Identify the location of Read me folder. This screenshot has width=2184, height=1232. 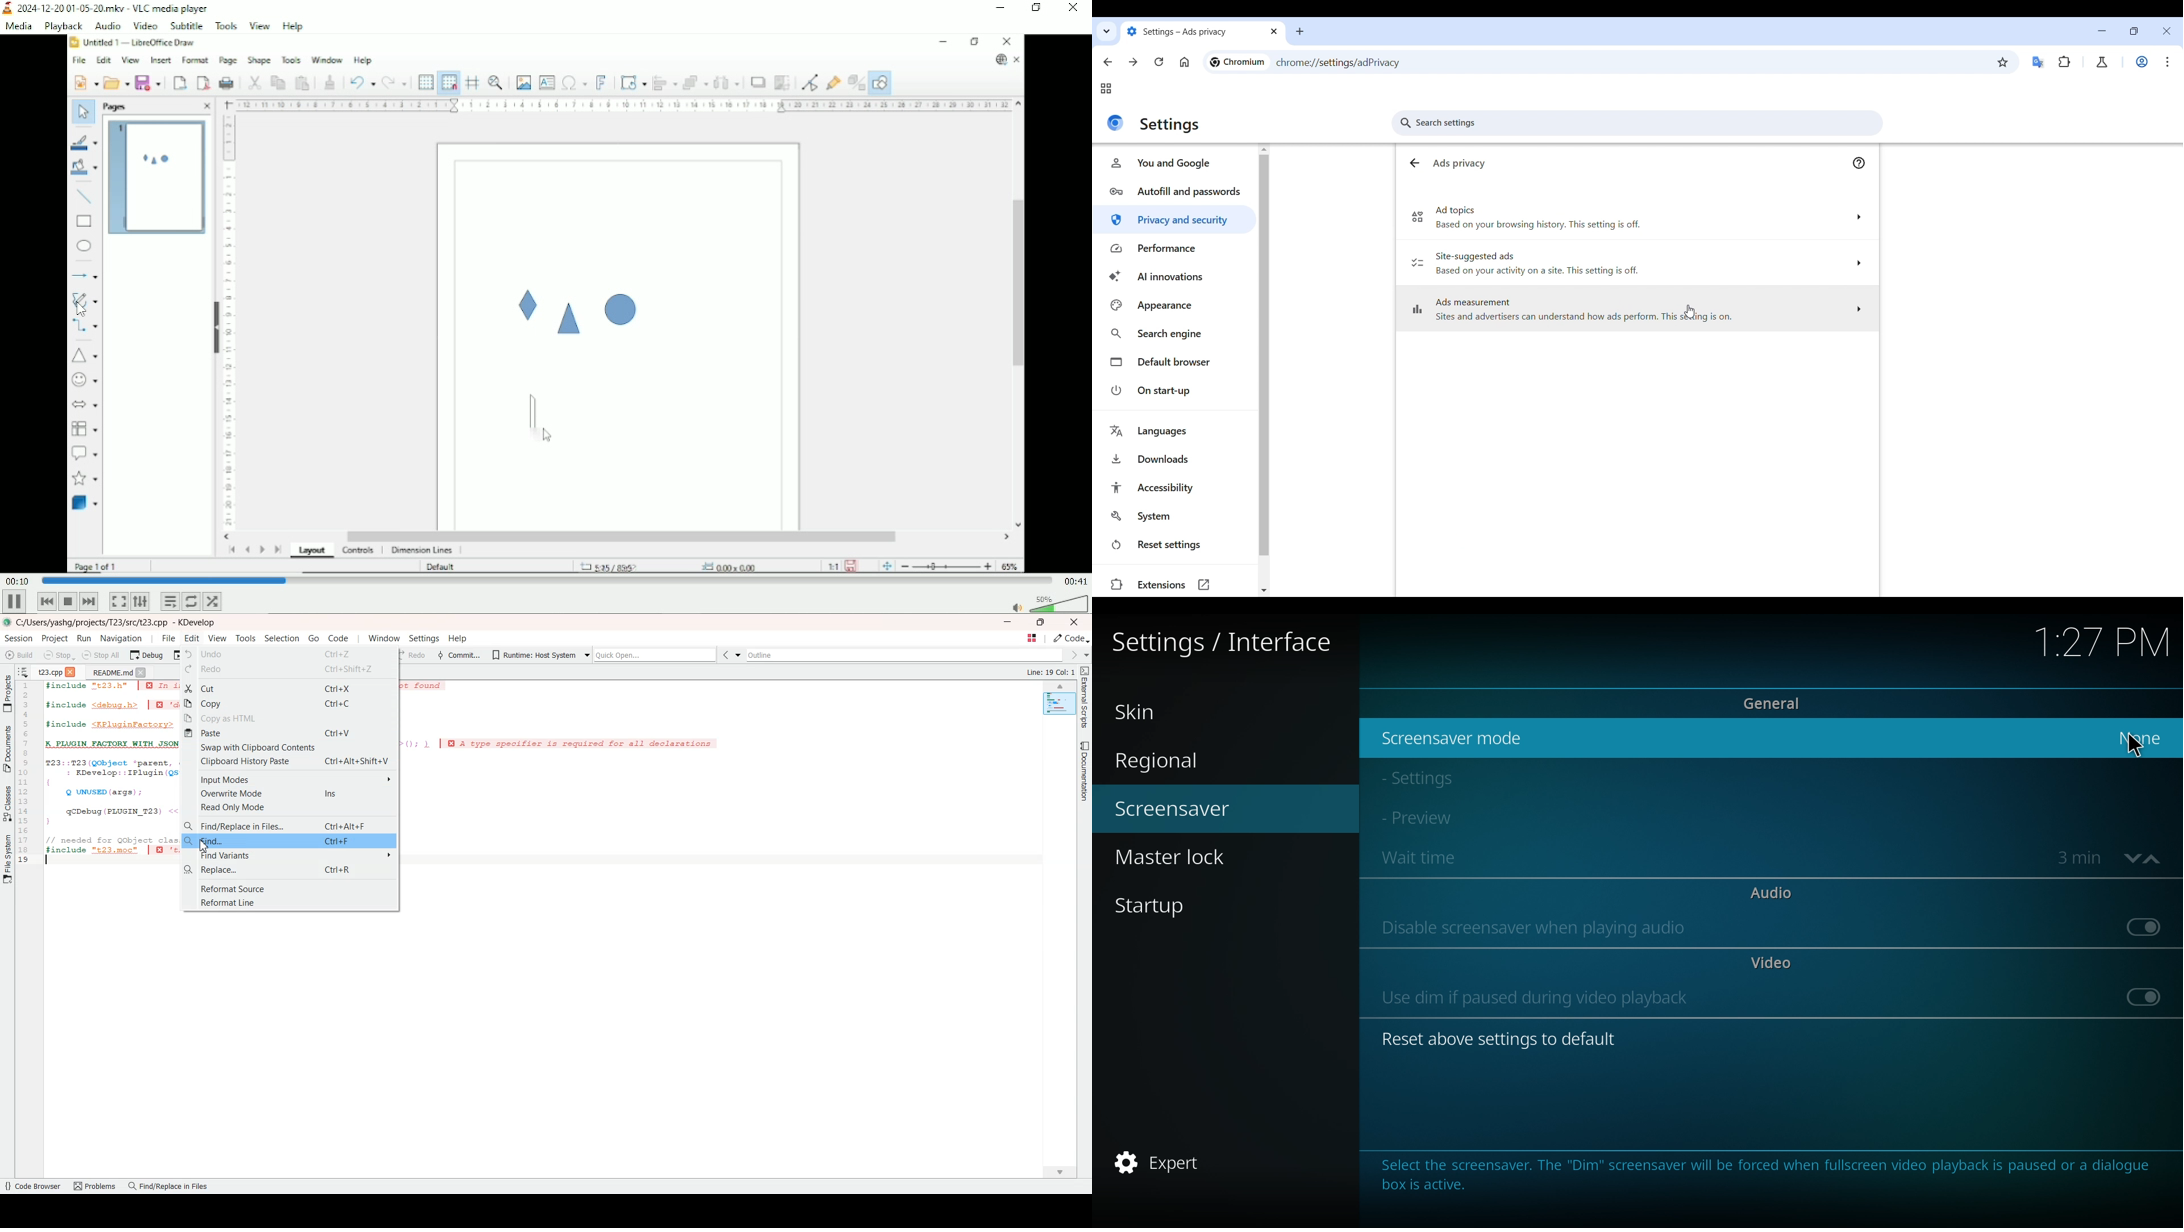
(110, 672).